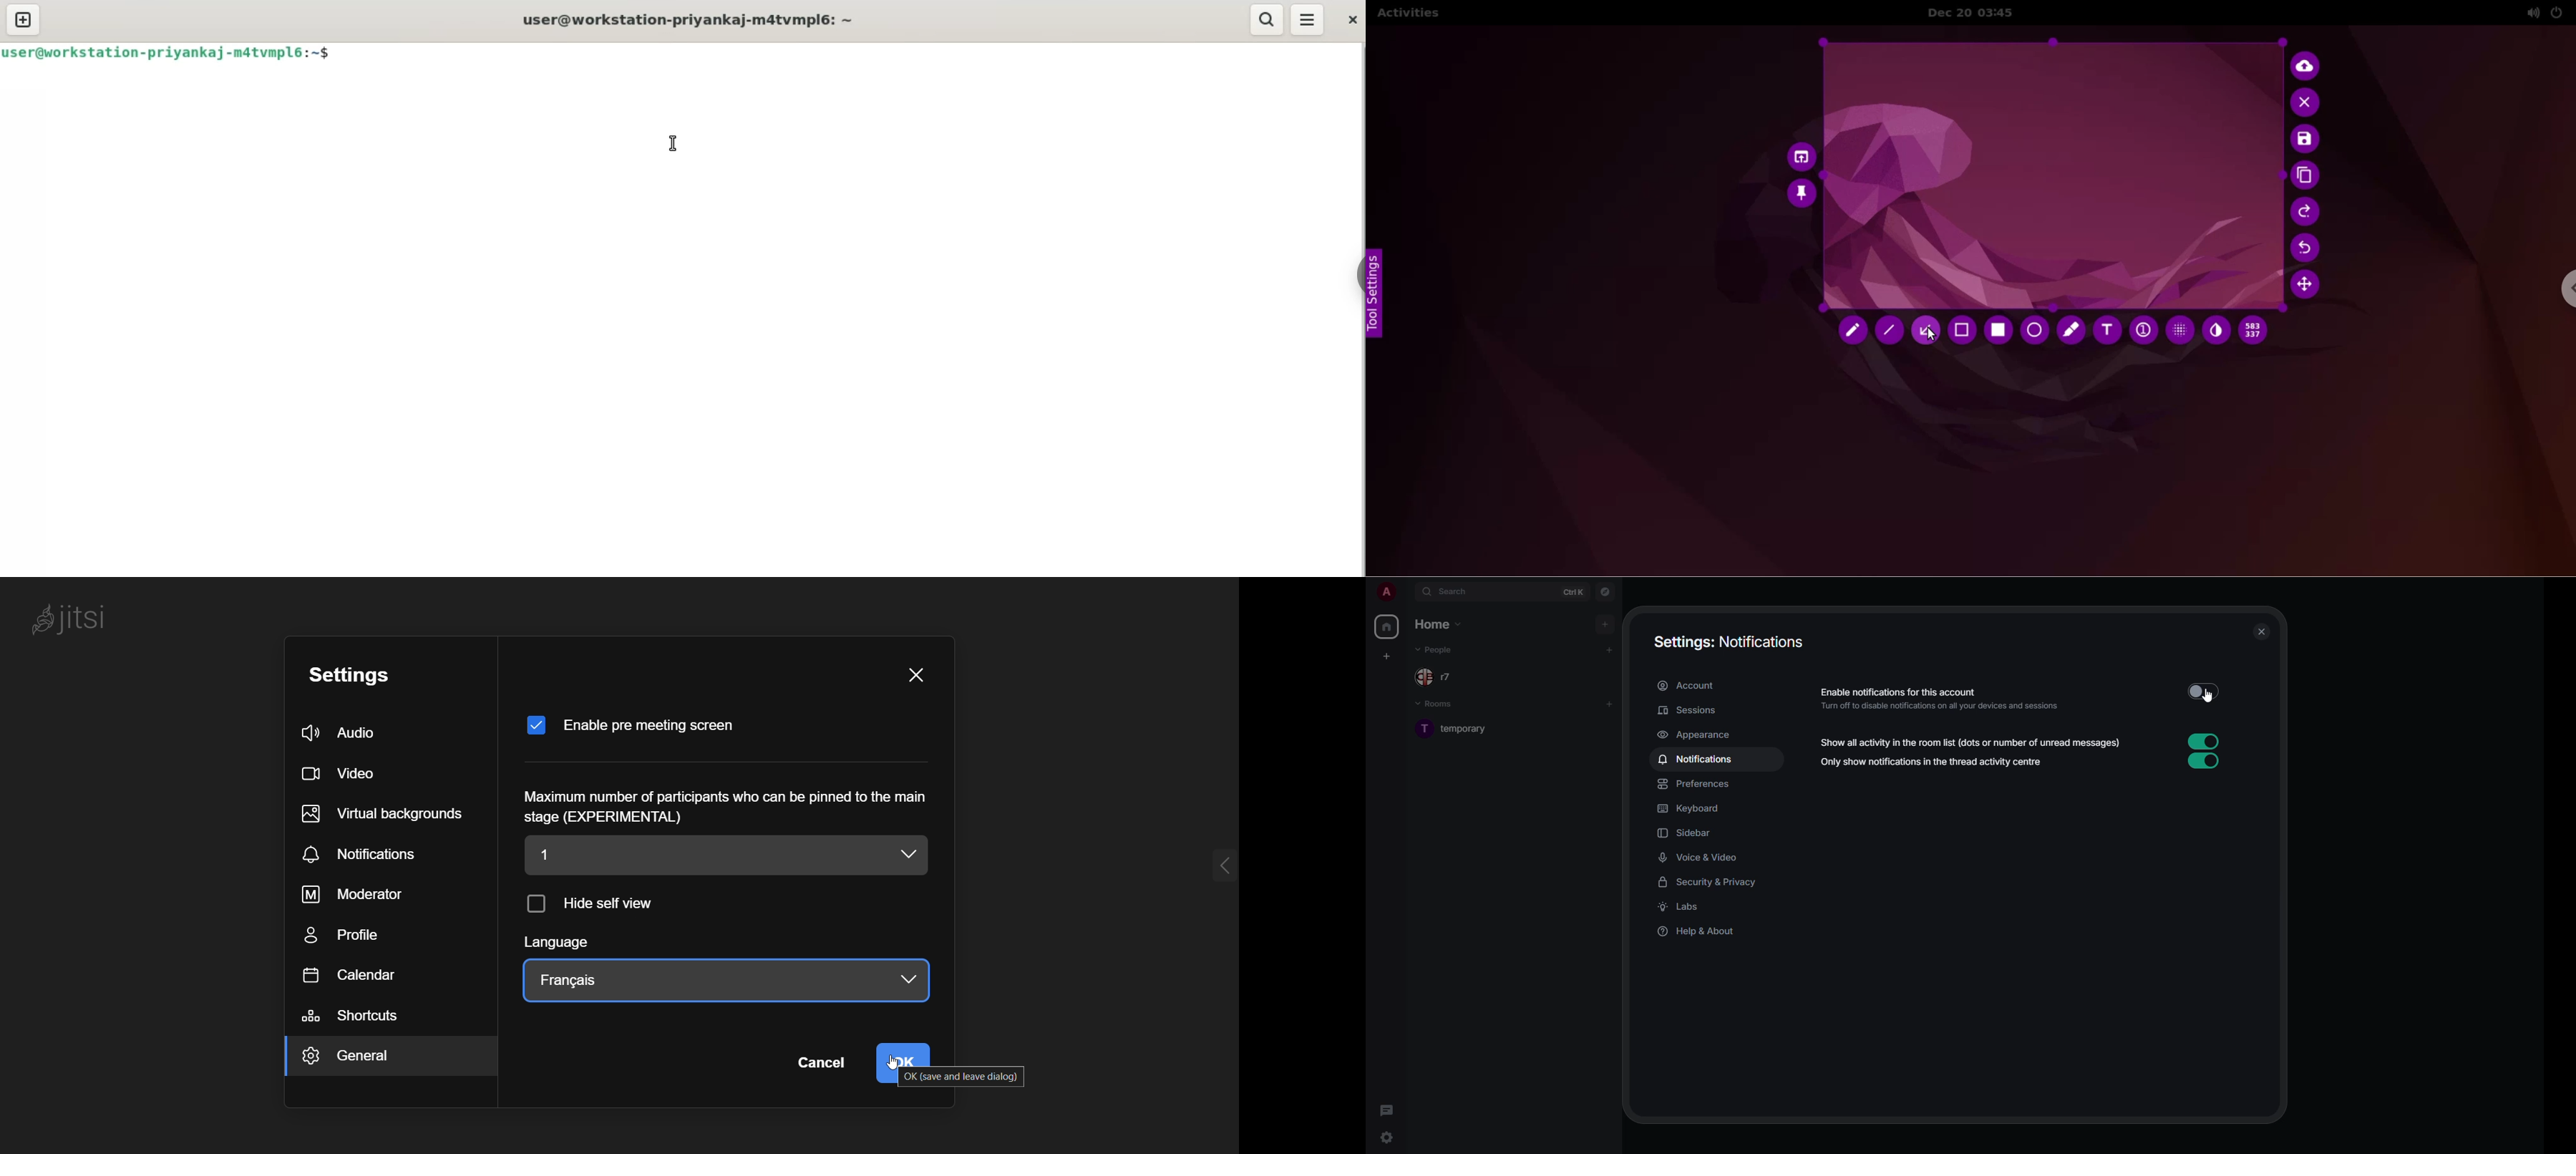 The height and width of the screenshot is (1176, 2576). What do you see at coordinates (1687, 710) in the screenshot?
I see `sessions` at bounding box center [1687, 710].